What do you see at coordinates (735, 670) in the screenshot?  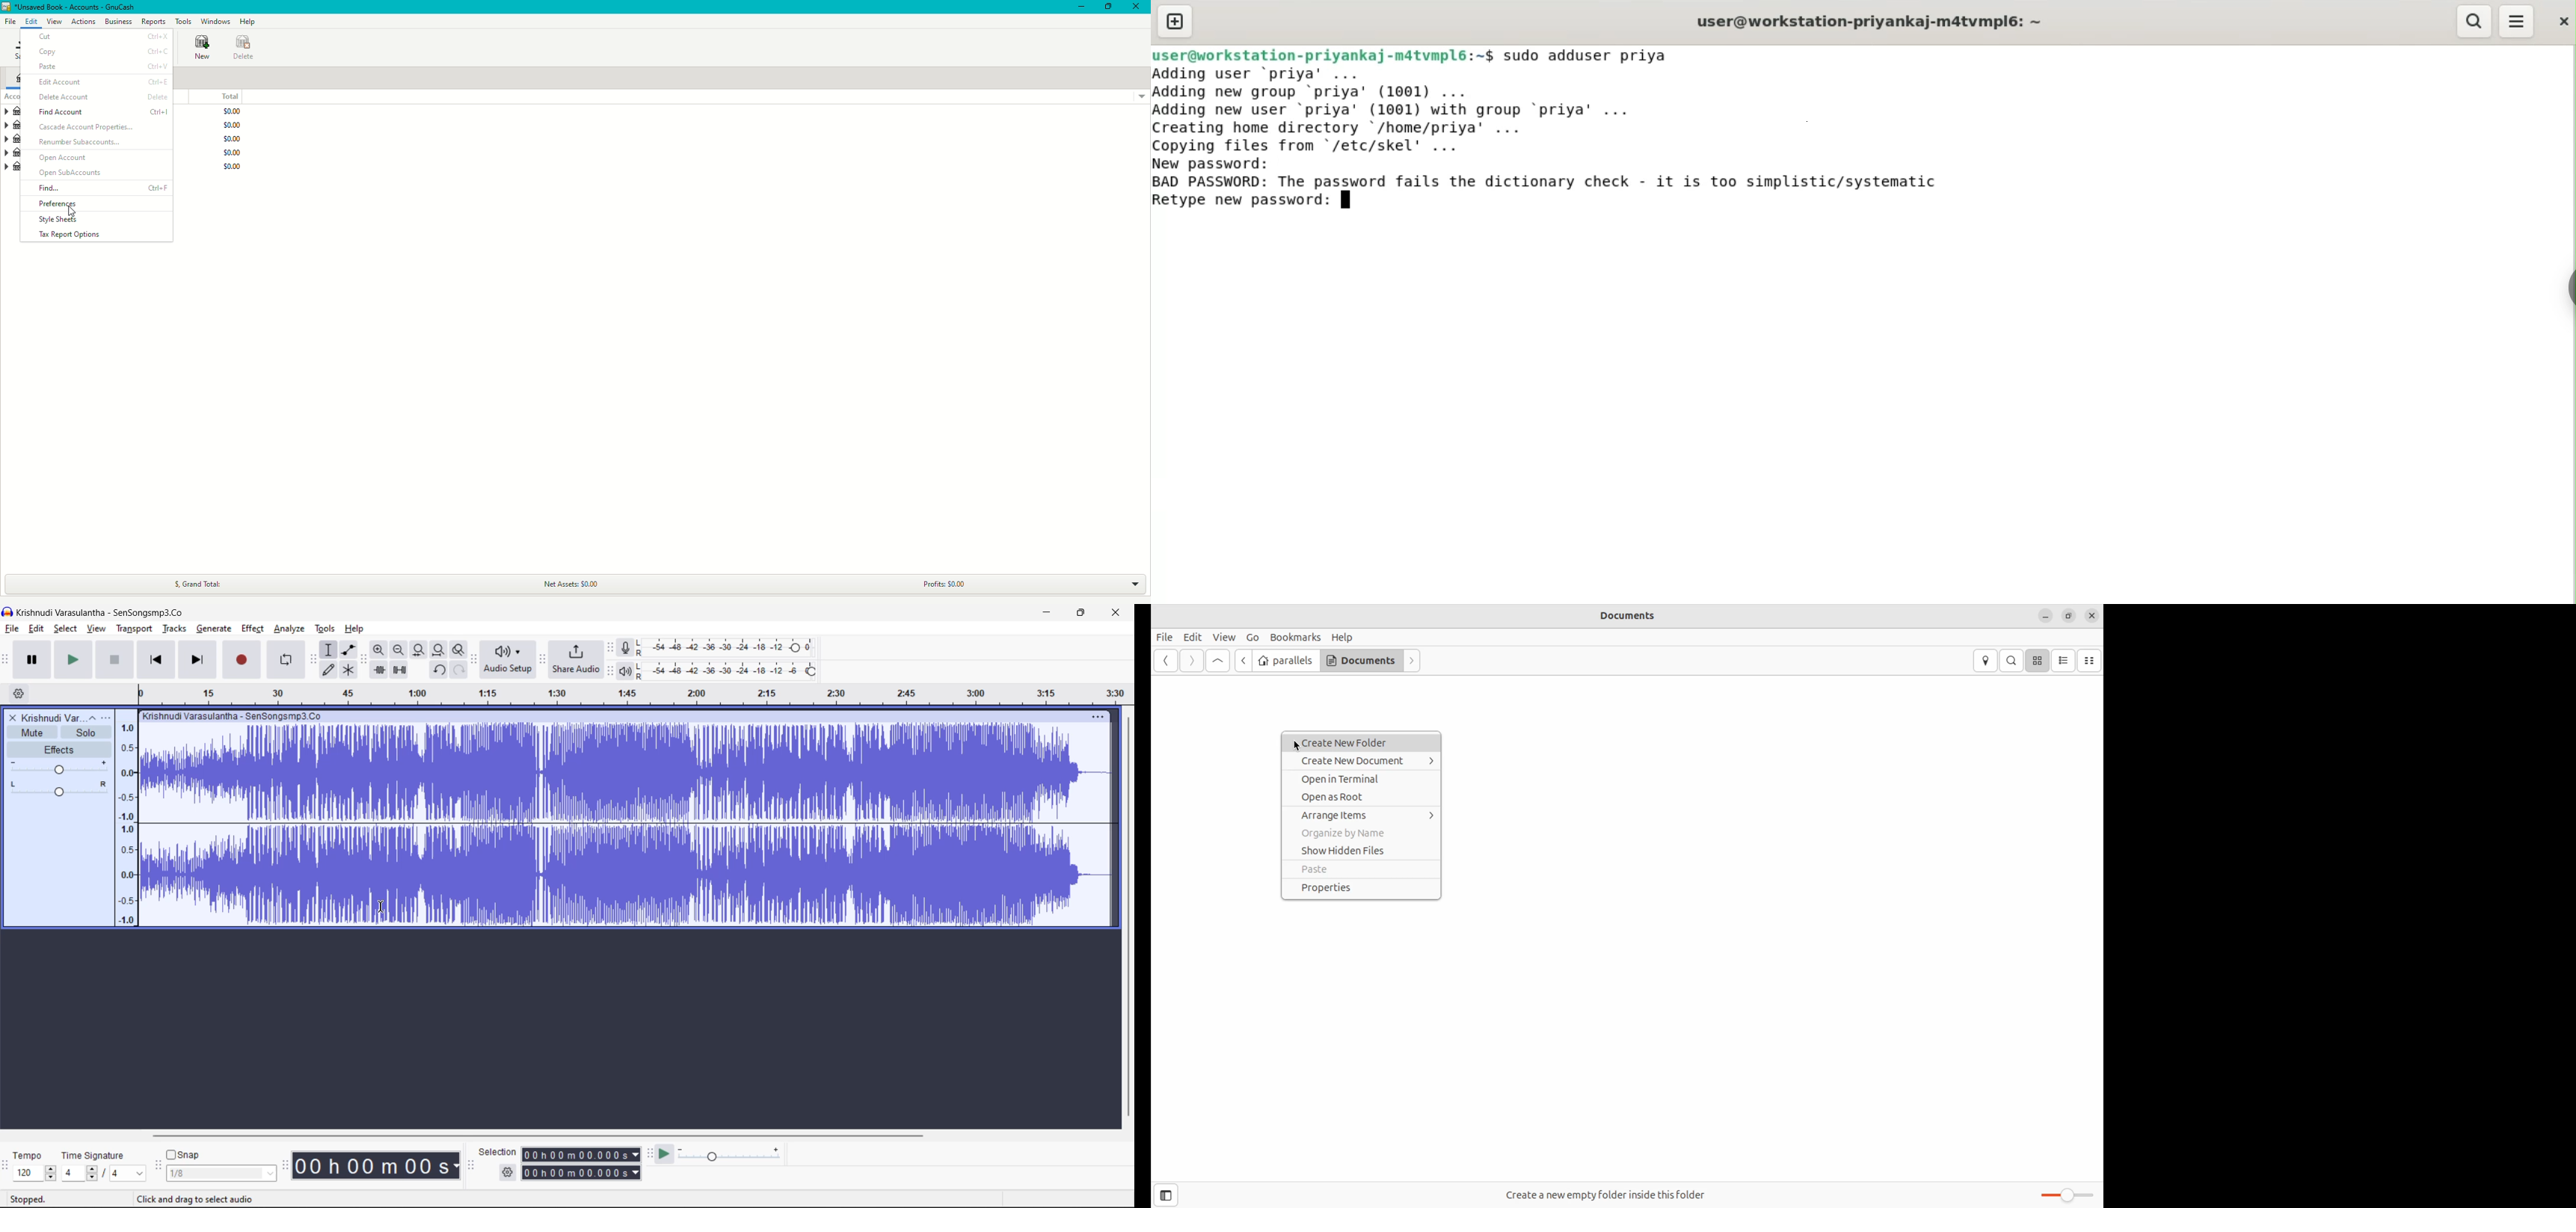 I see `playback level` at bounding box center [735, 670].